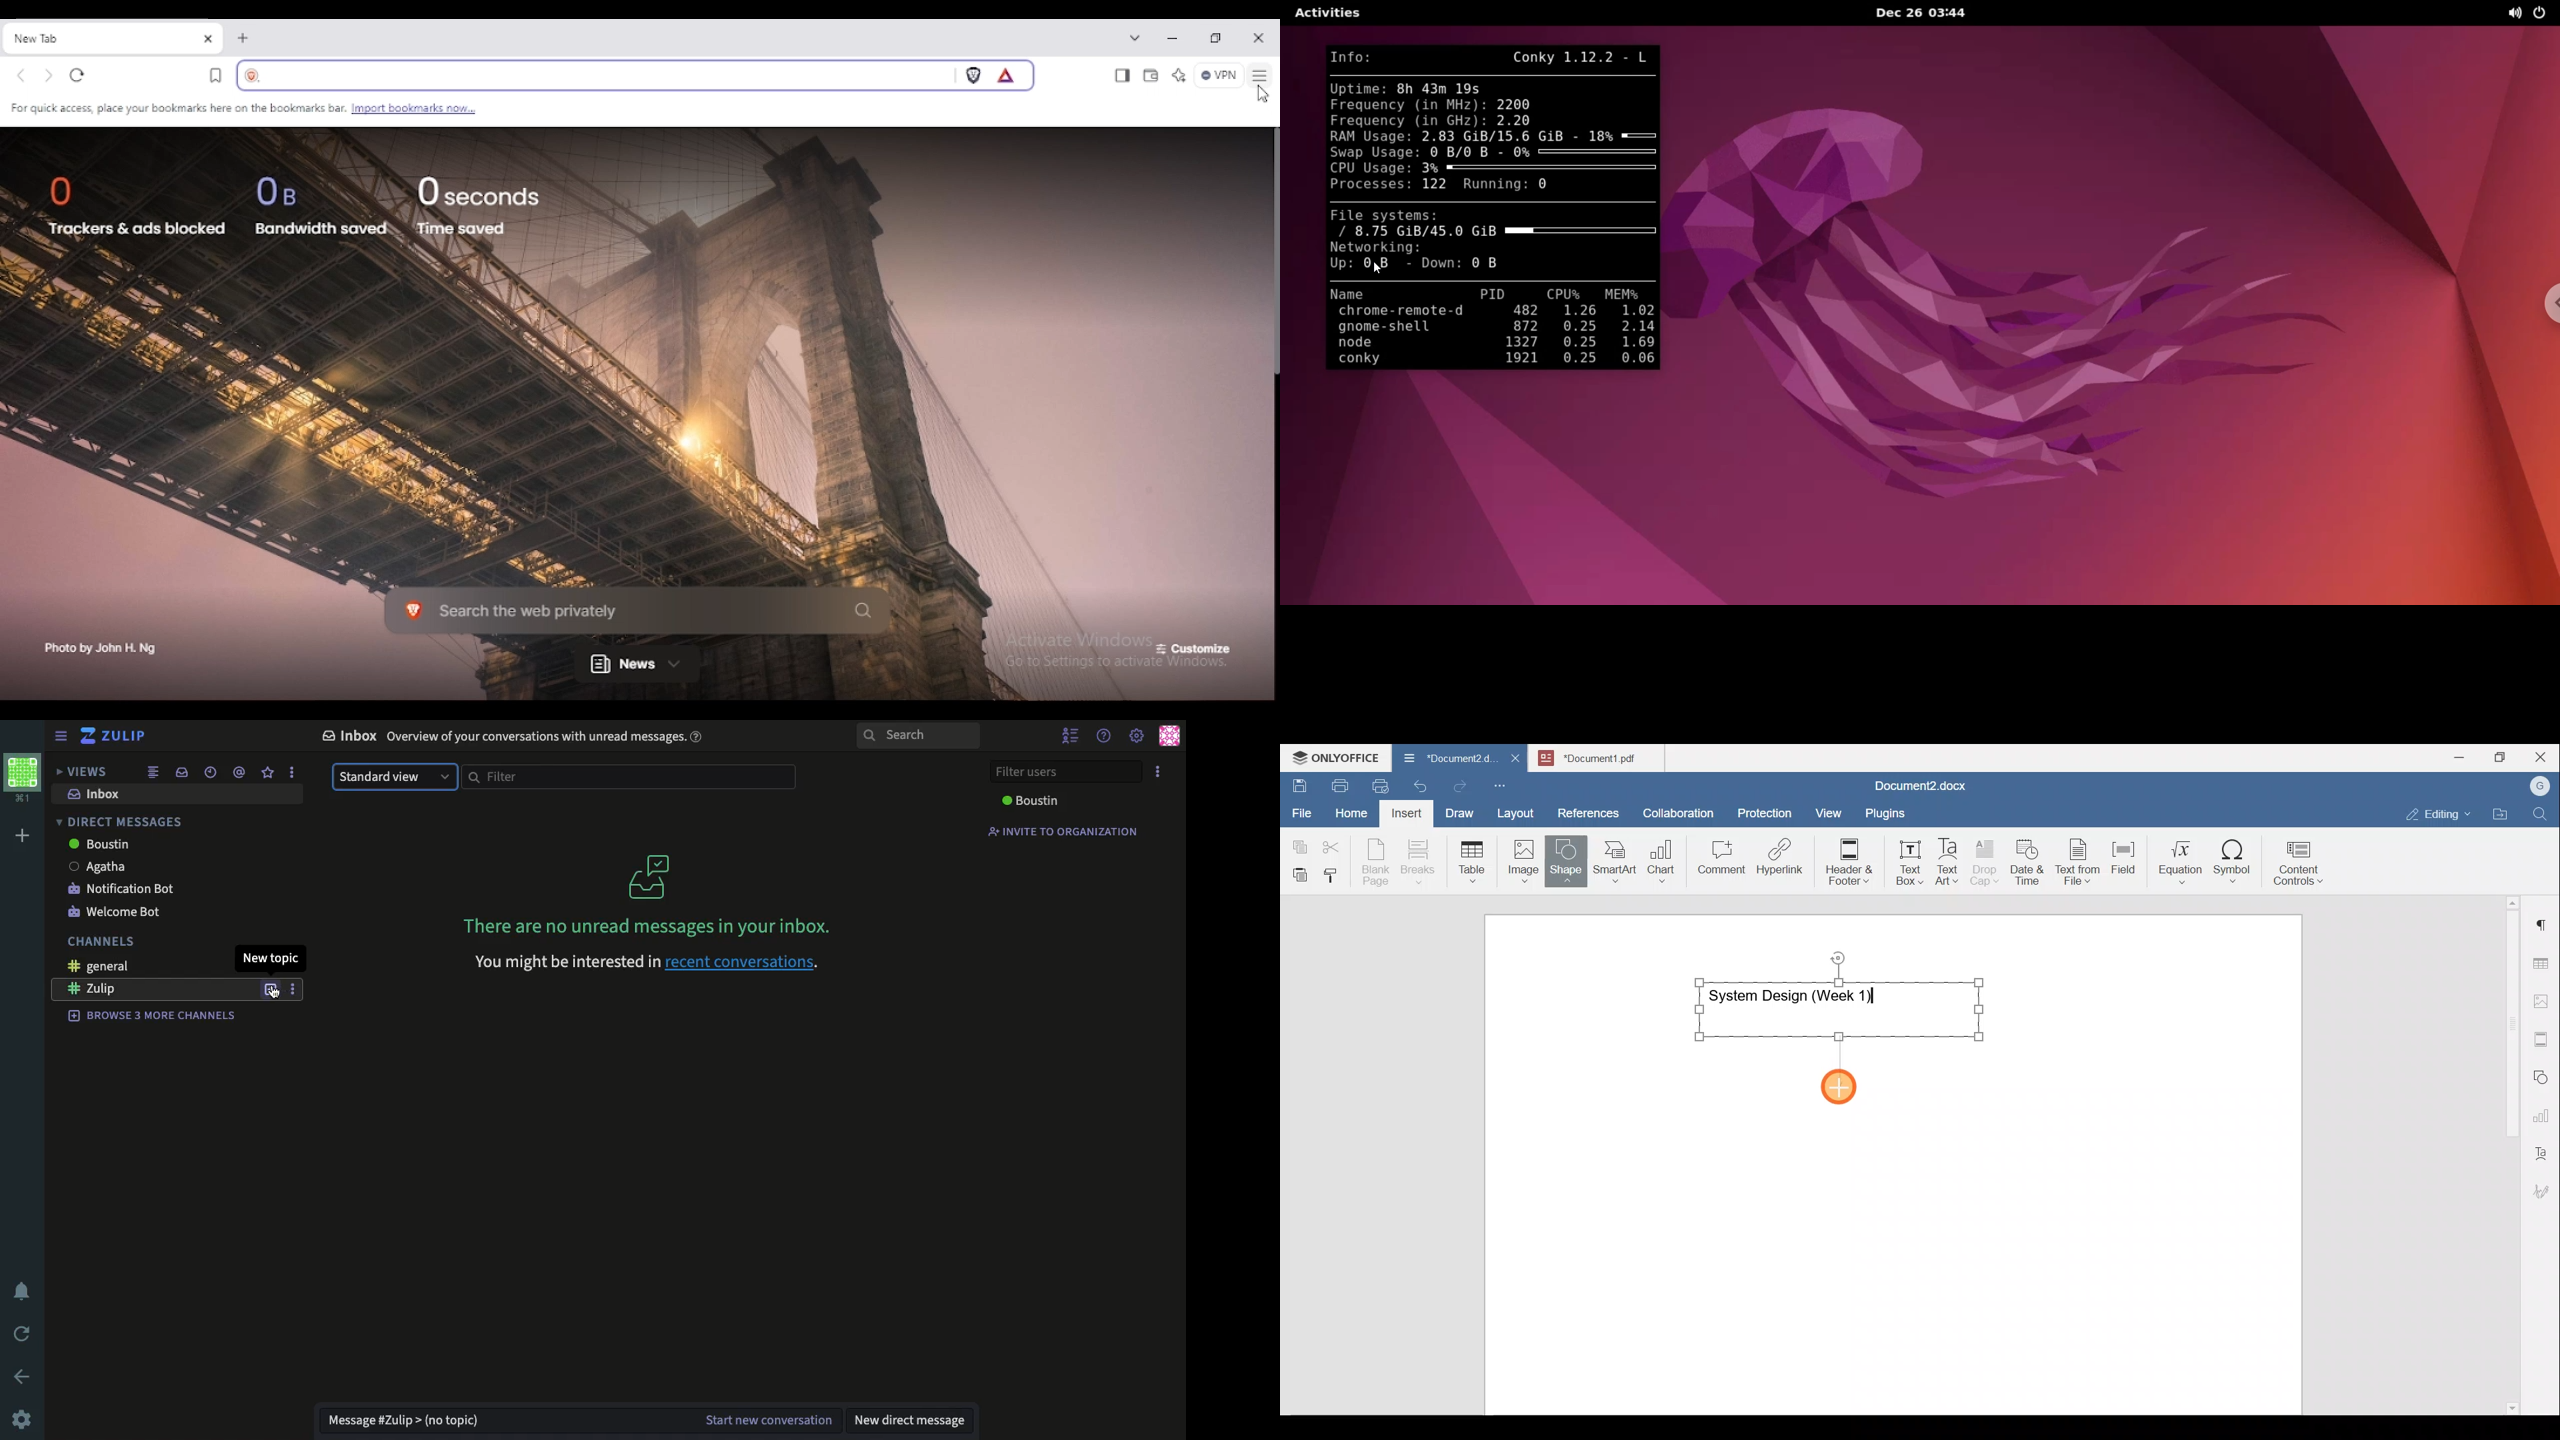  Describe the element at coordinates (766, 1416) in the screenshot. I see `start new conversation` at that location.